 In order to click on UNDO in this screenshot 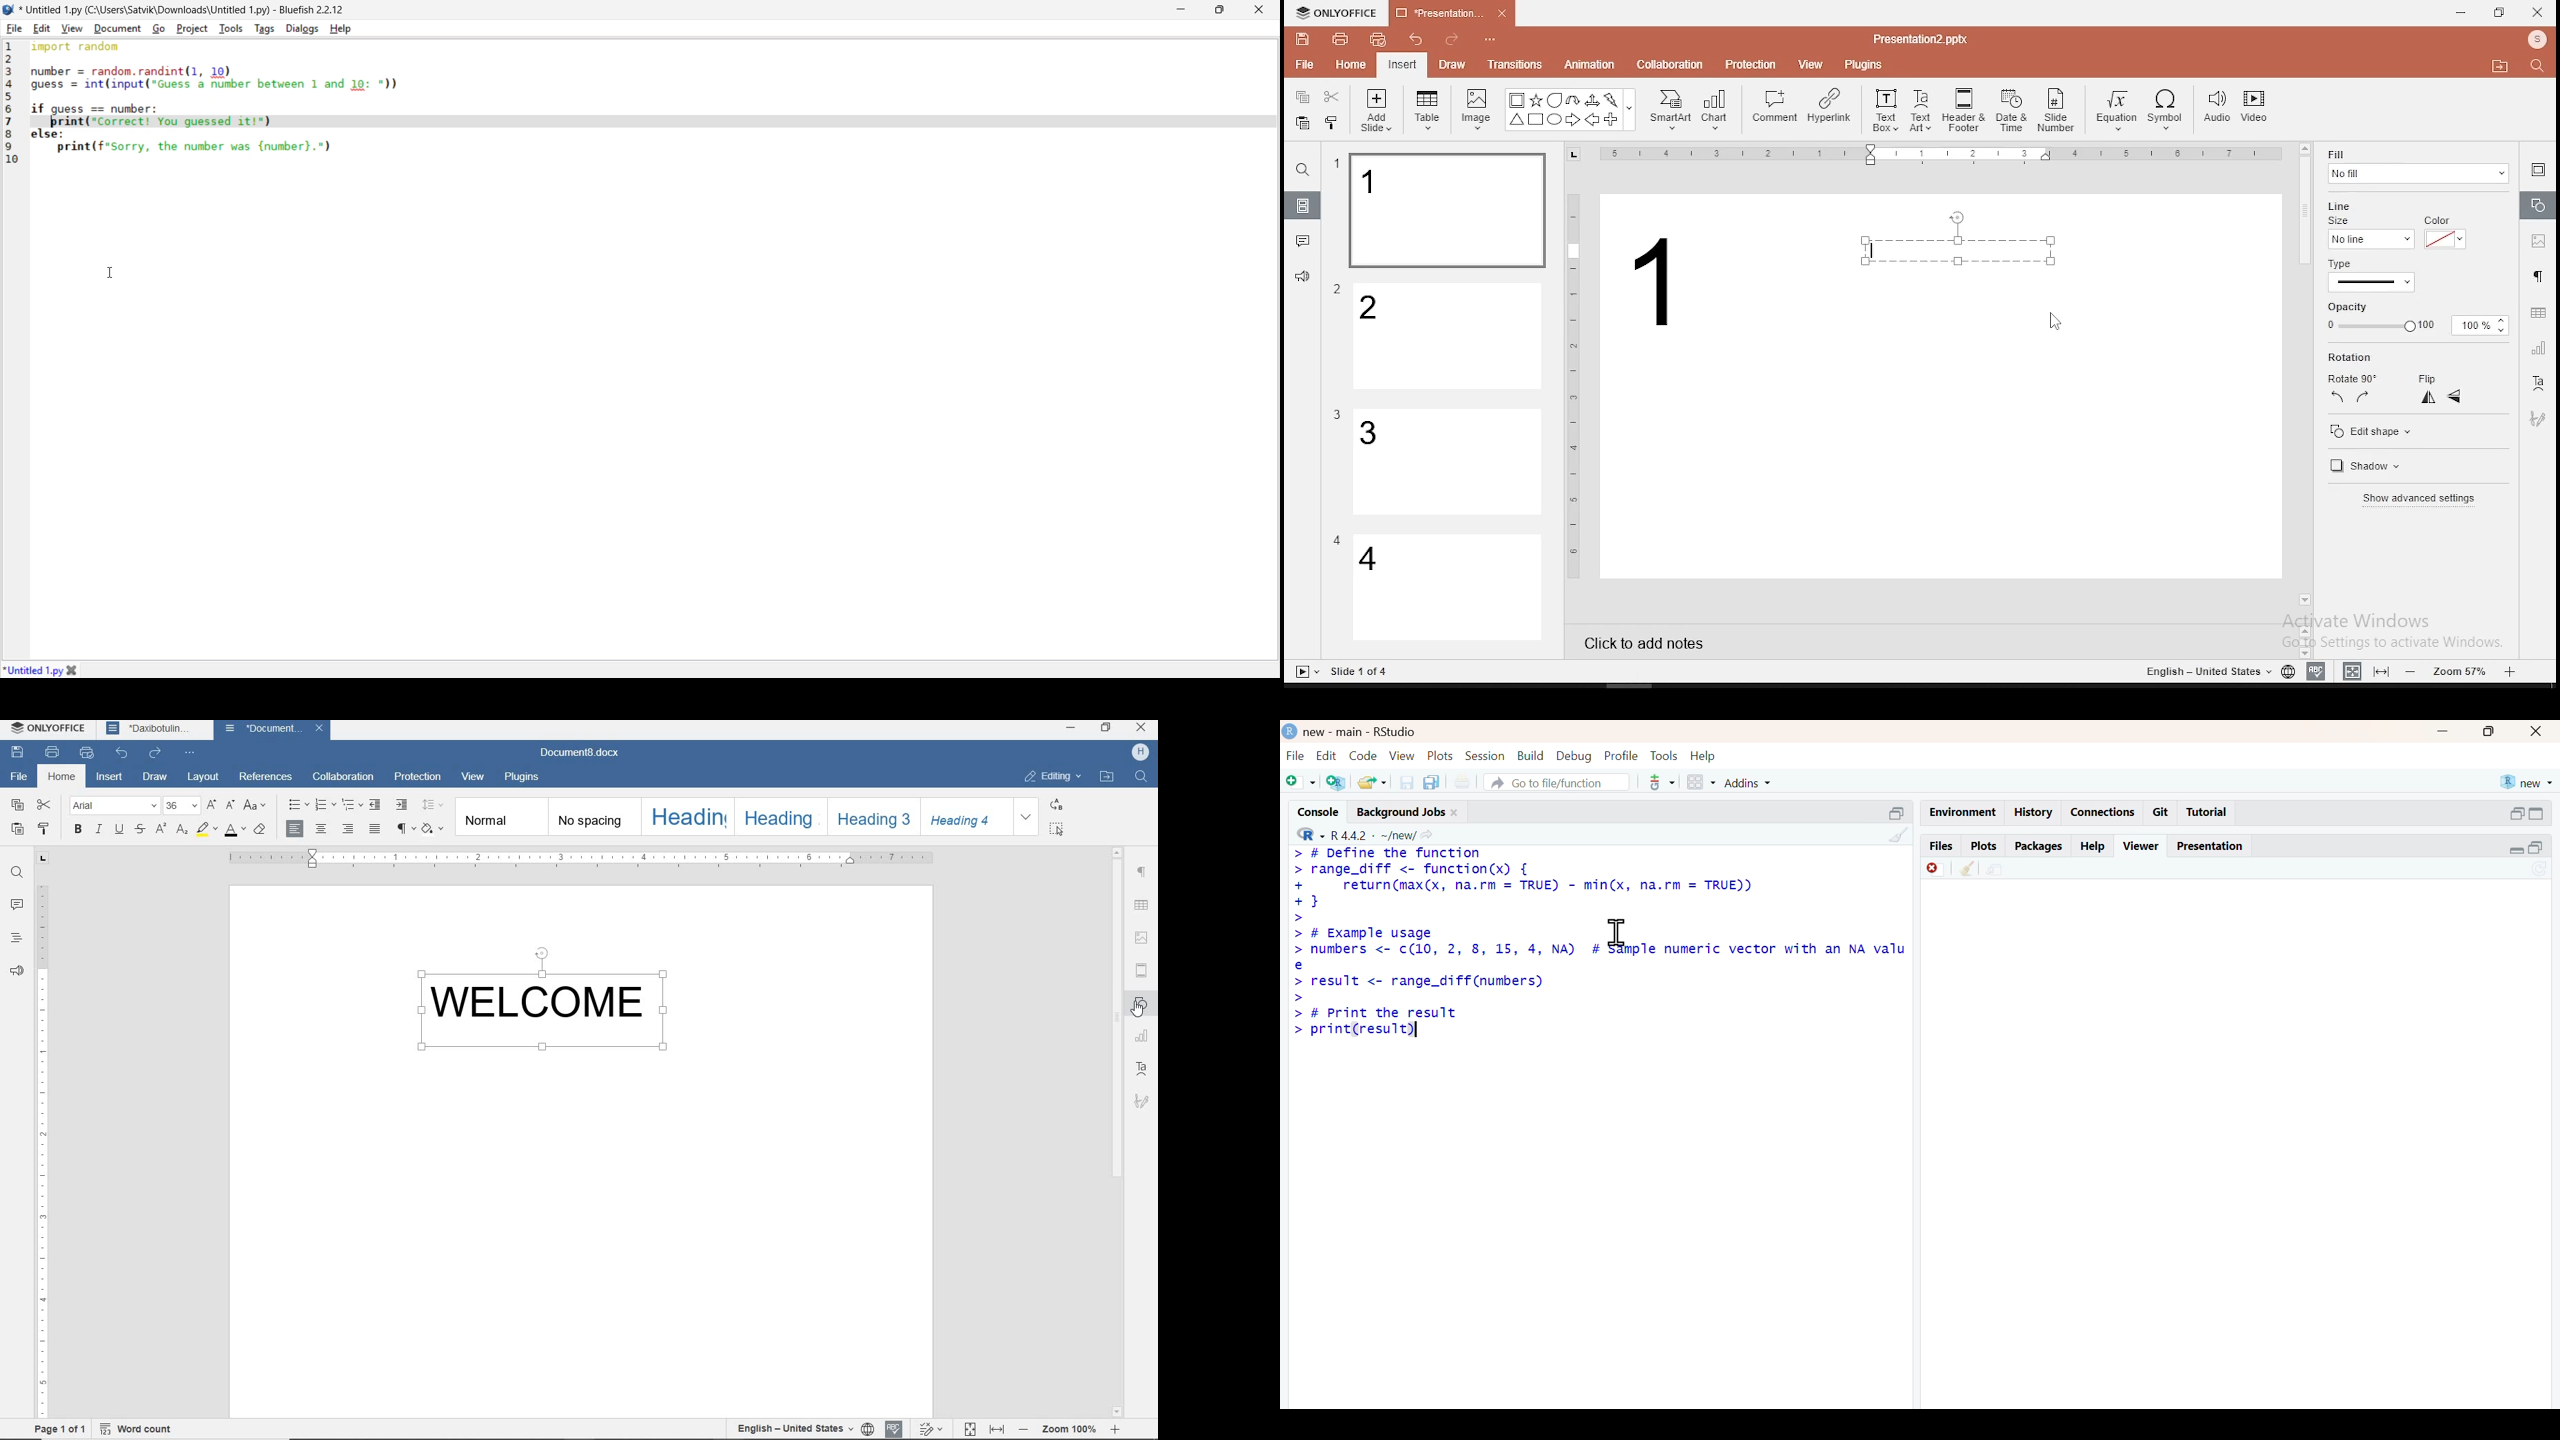, I will do `click(123, 753)`.